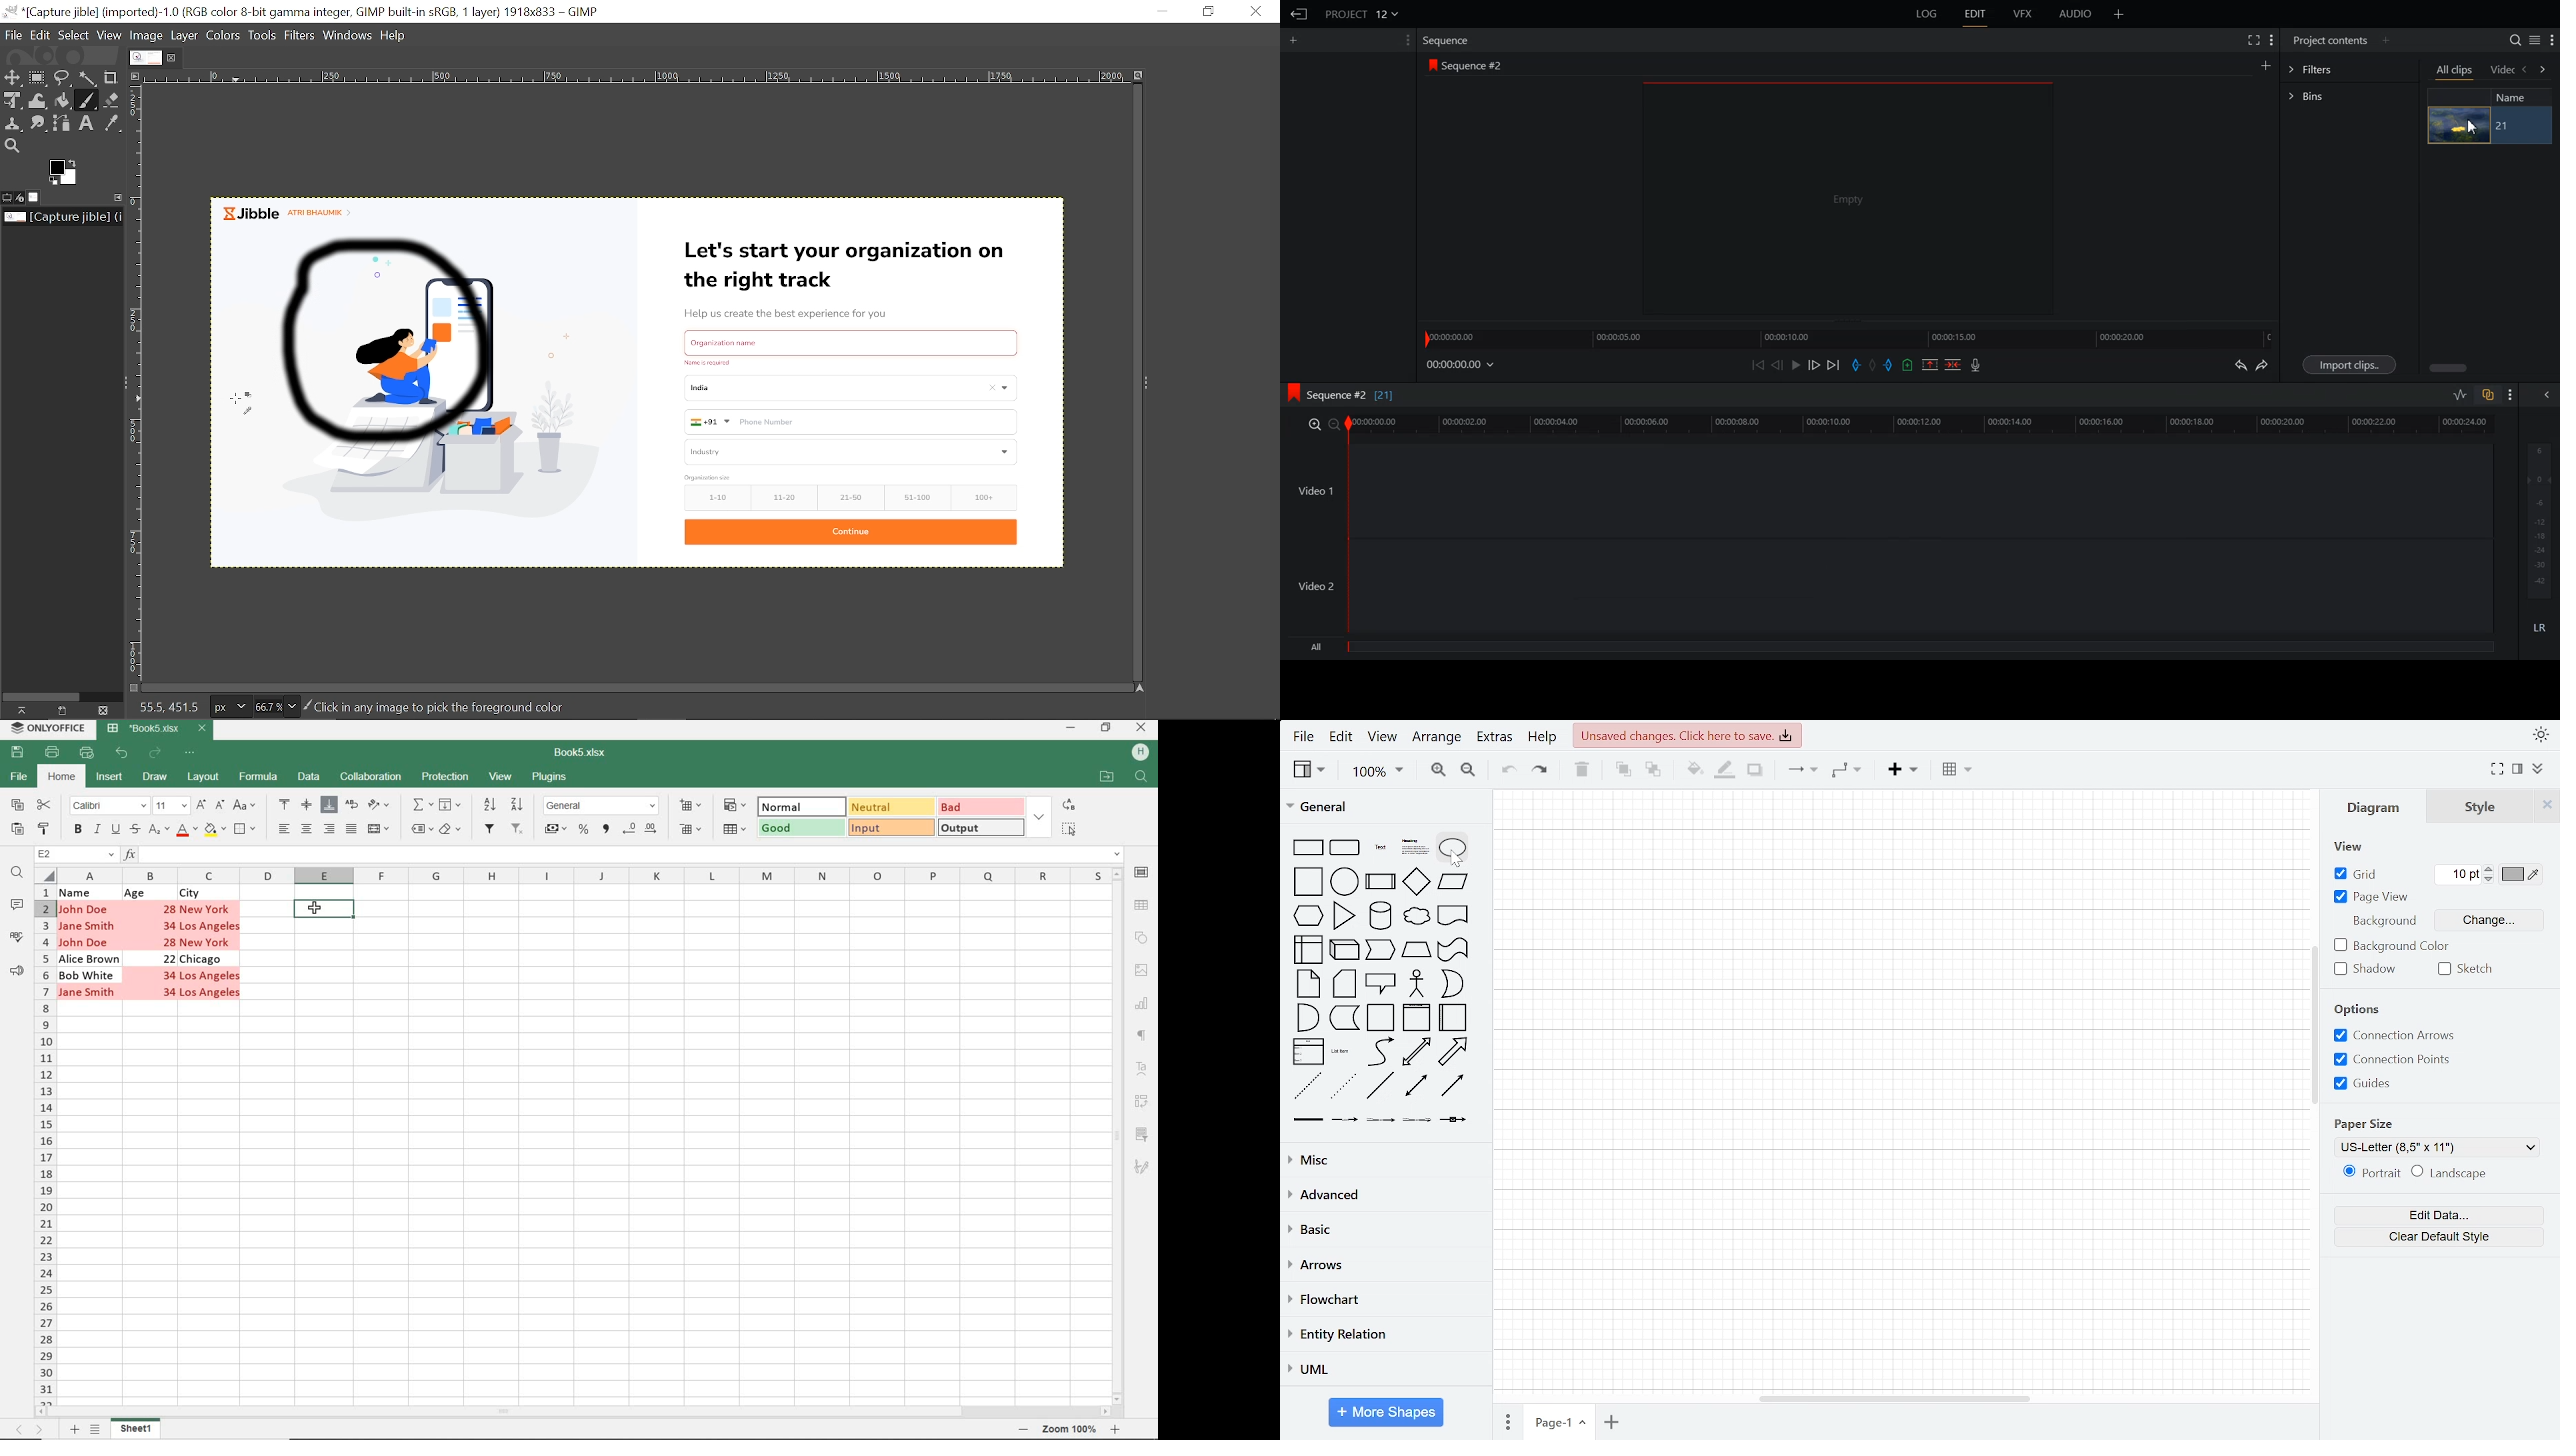 The width and height of the screenshot is (2576, 1456). Describe the element at coordinates (2365, 1085) in the screenshot. I see `guides` at that location.